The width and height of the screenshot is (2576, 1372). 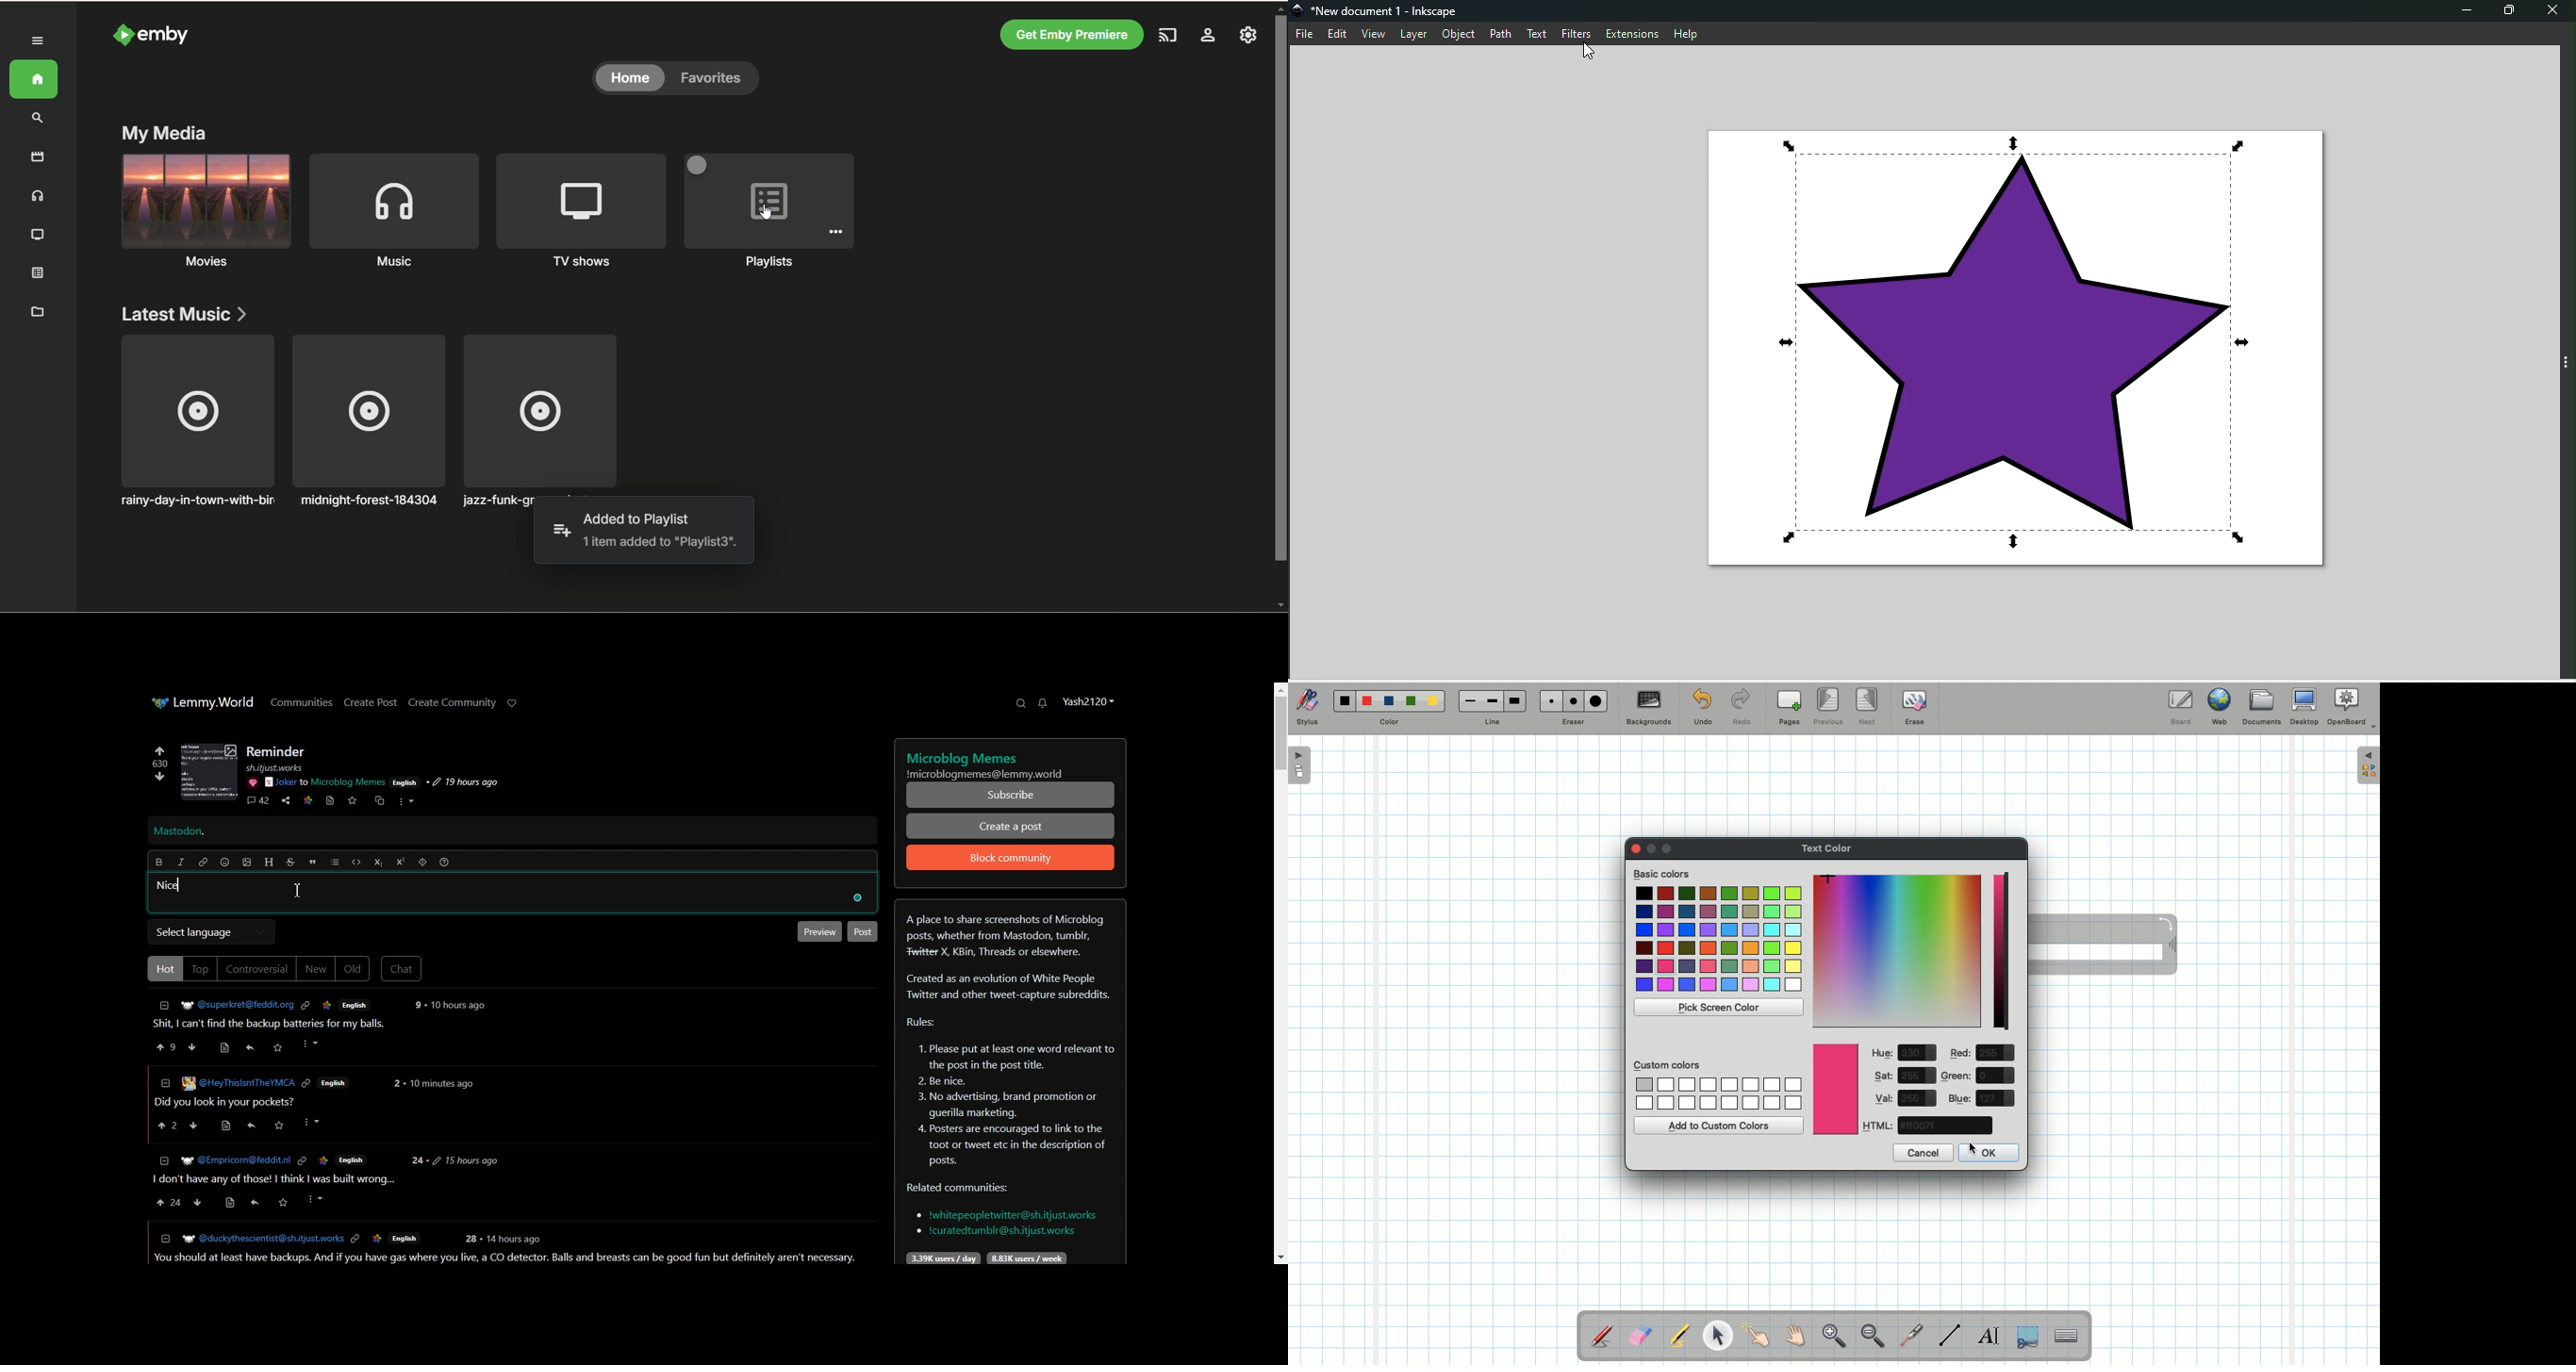 What do you see at coordinates (462, 782) in the screenshot?
I see `` at bounding box center [462, 782].